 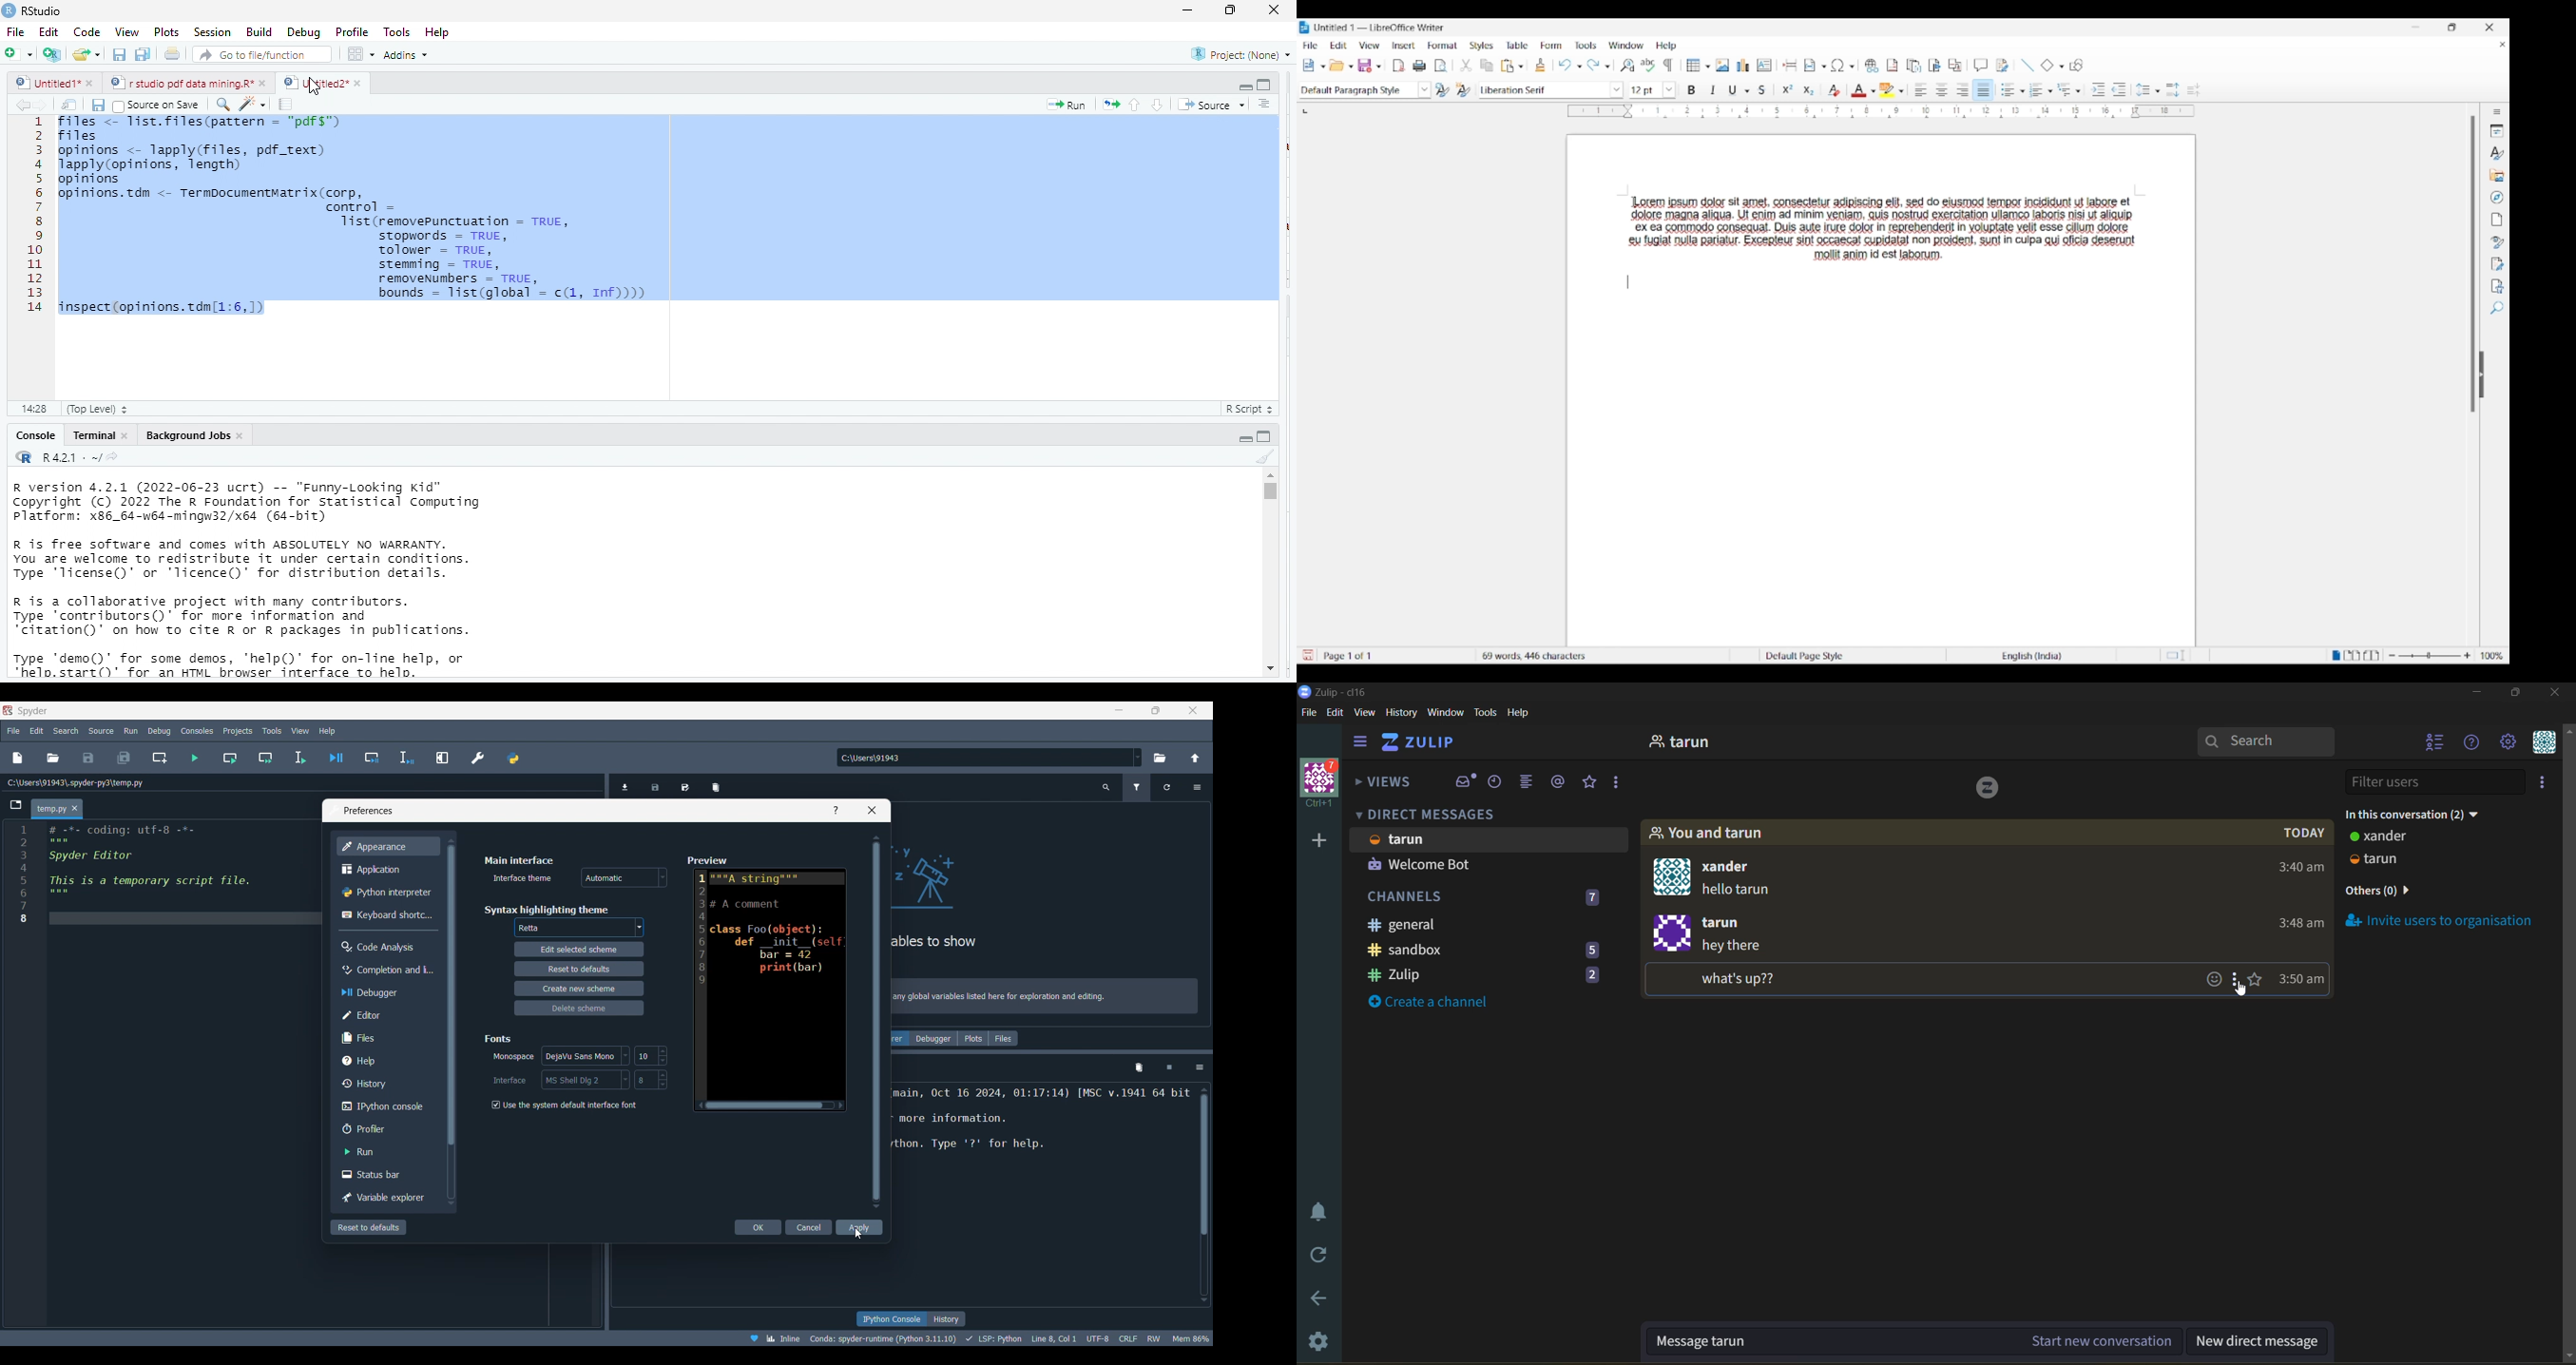 What do you see at coordinates (1825, 67) in the screenshot?
I see `Insert field options` at bounding box center [1825, 67].